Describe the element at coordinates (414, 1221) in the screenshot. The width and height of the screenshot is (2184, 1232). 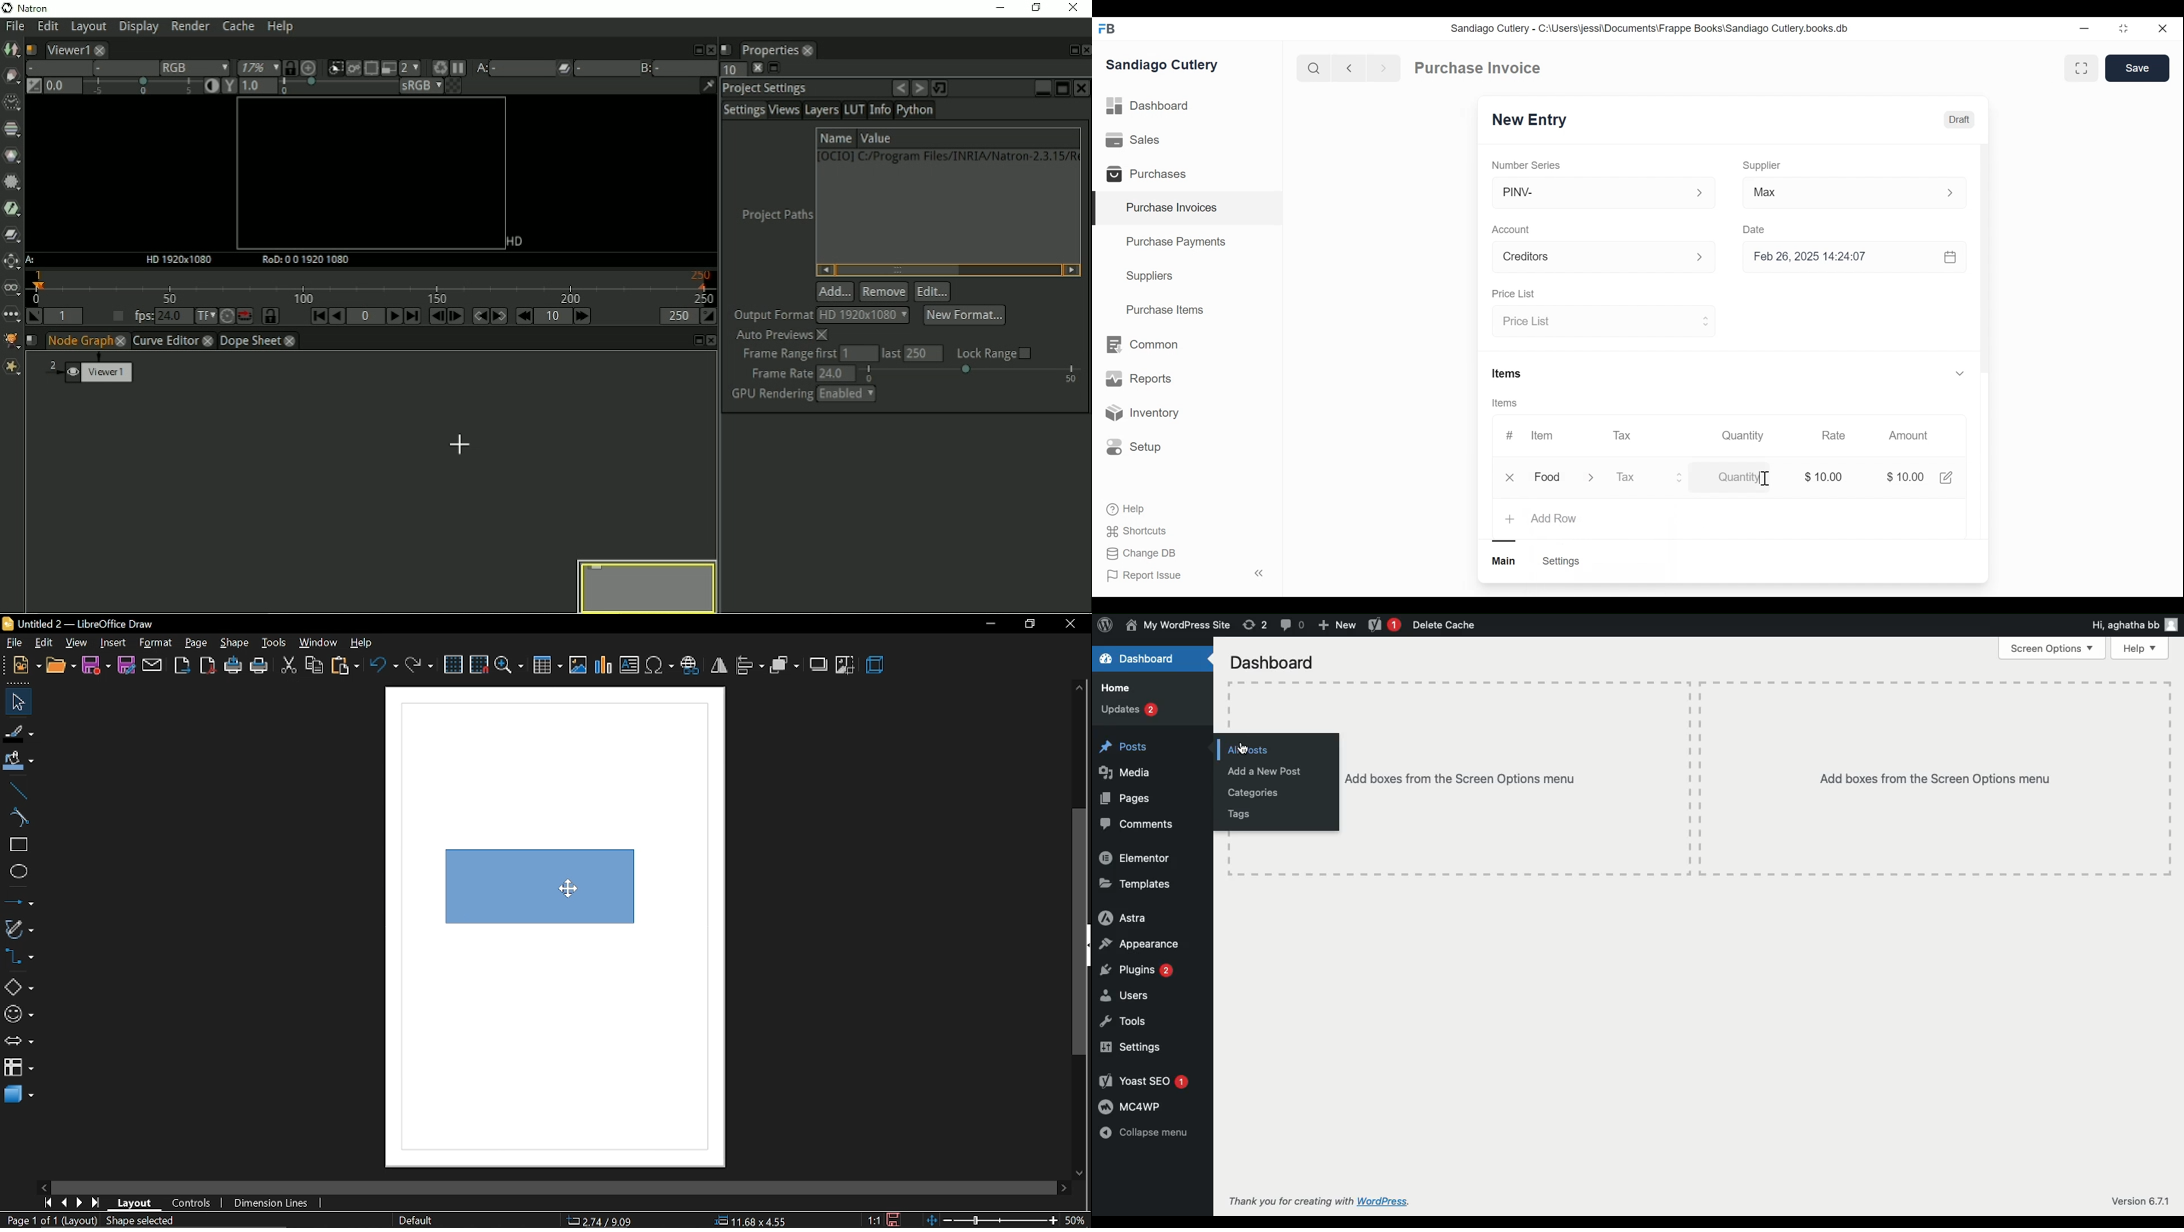
I see `Default` at that location.